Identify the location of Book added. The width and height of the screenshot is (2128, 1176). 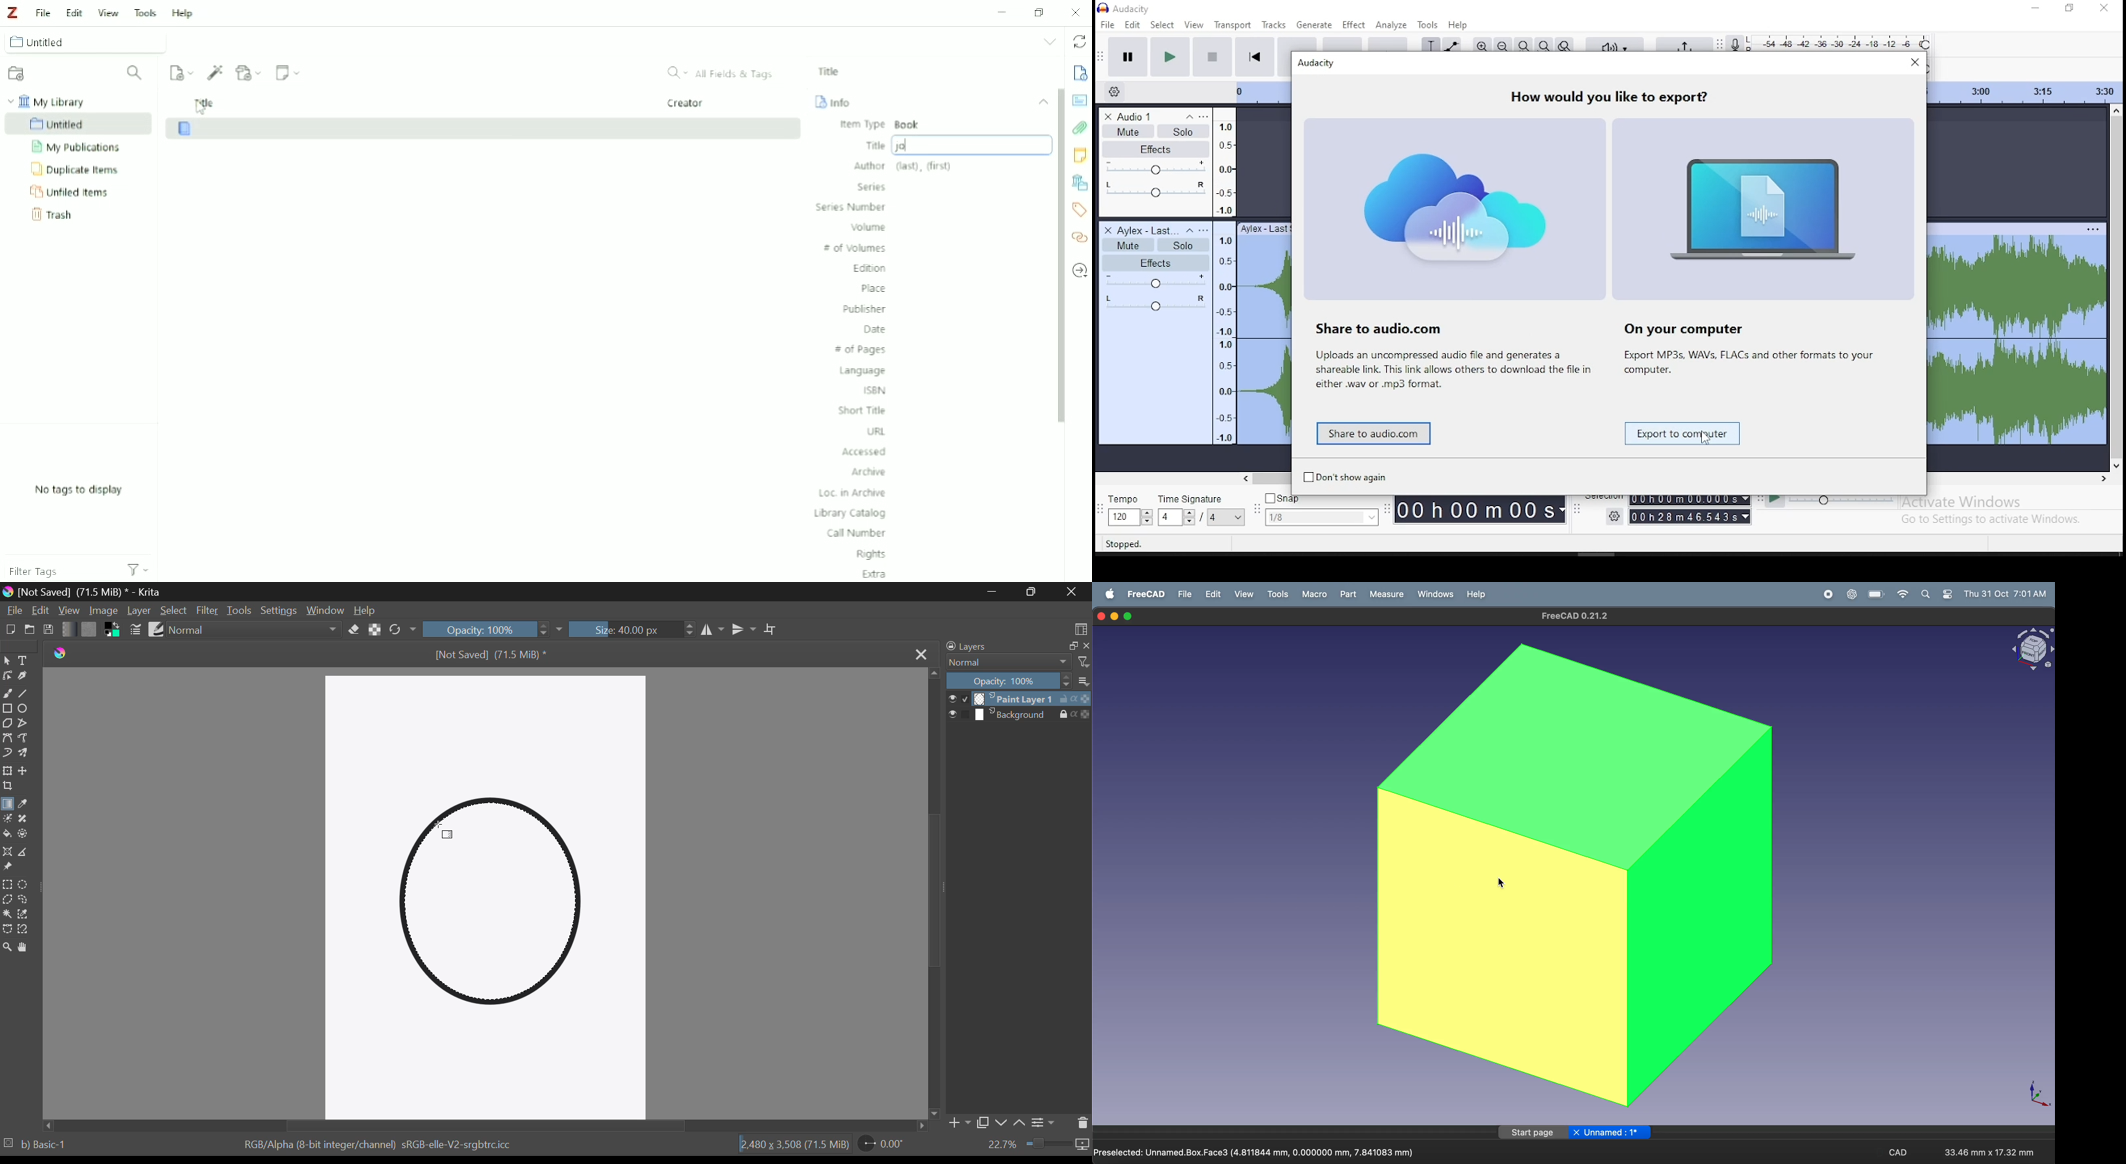
(482, 129).